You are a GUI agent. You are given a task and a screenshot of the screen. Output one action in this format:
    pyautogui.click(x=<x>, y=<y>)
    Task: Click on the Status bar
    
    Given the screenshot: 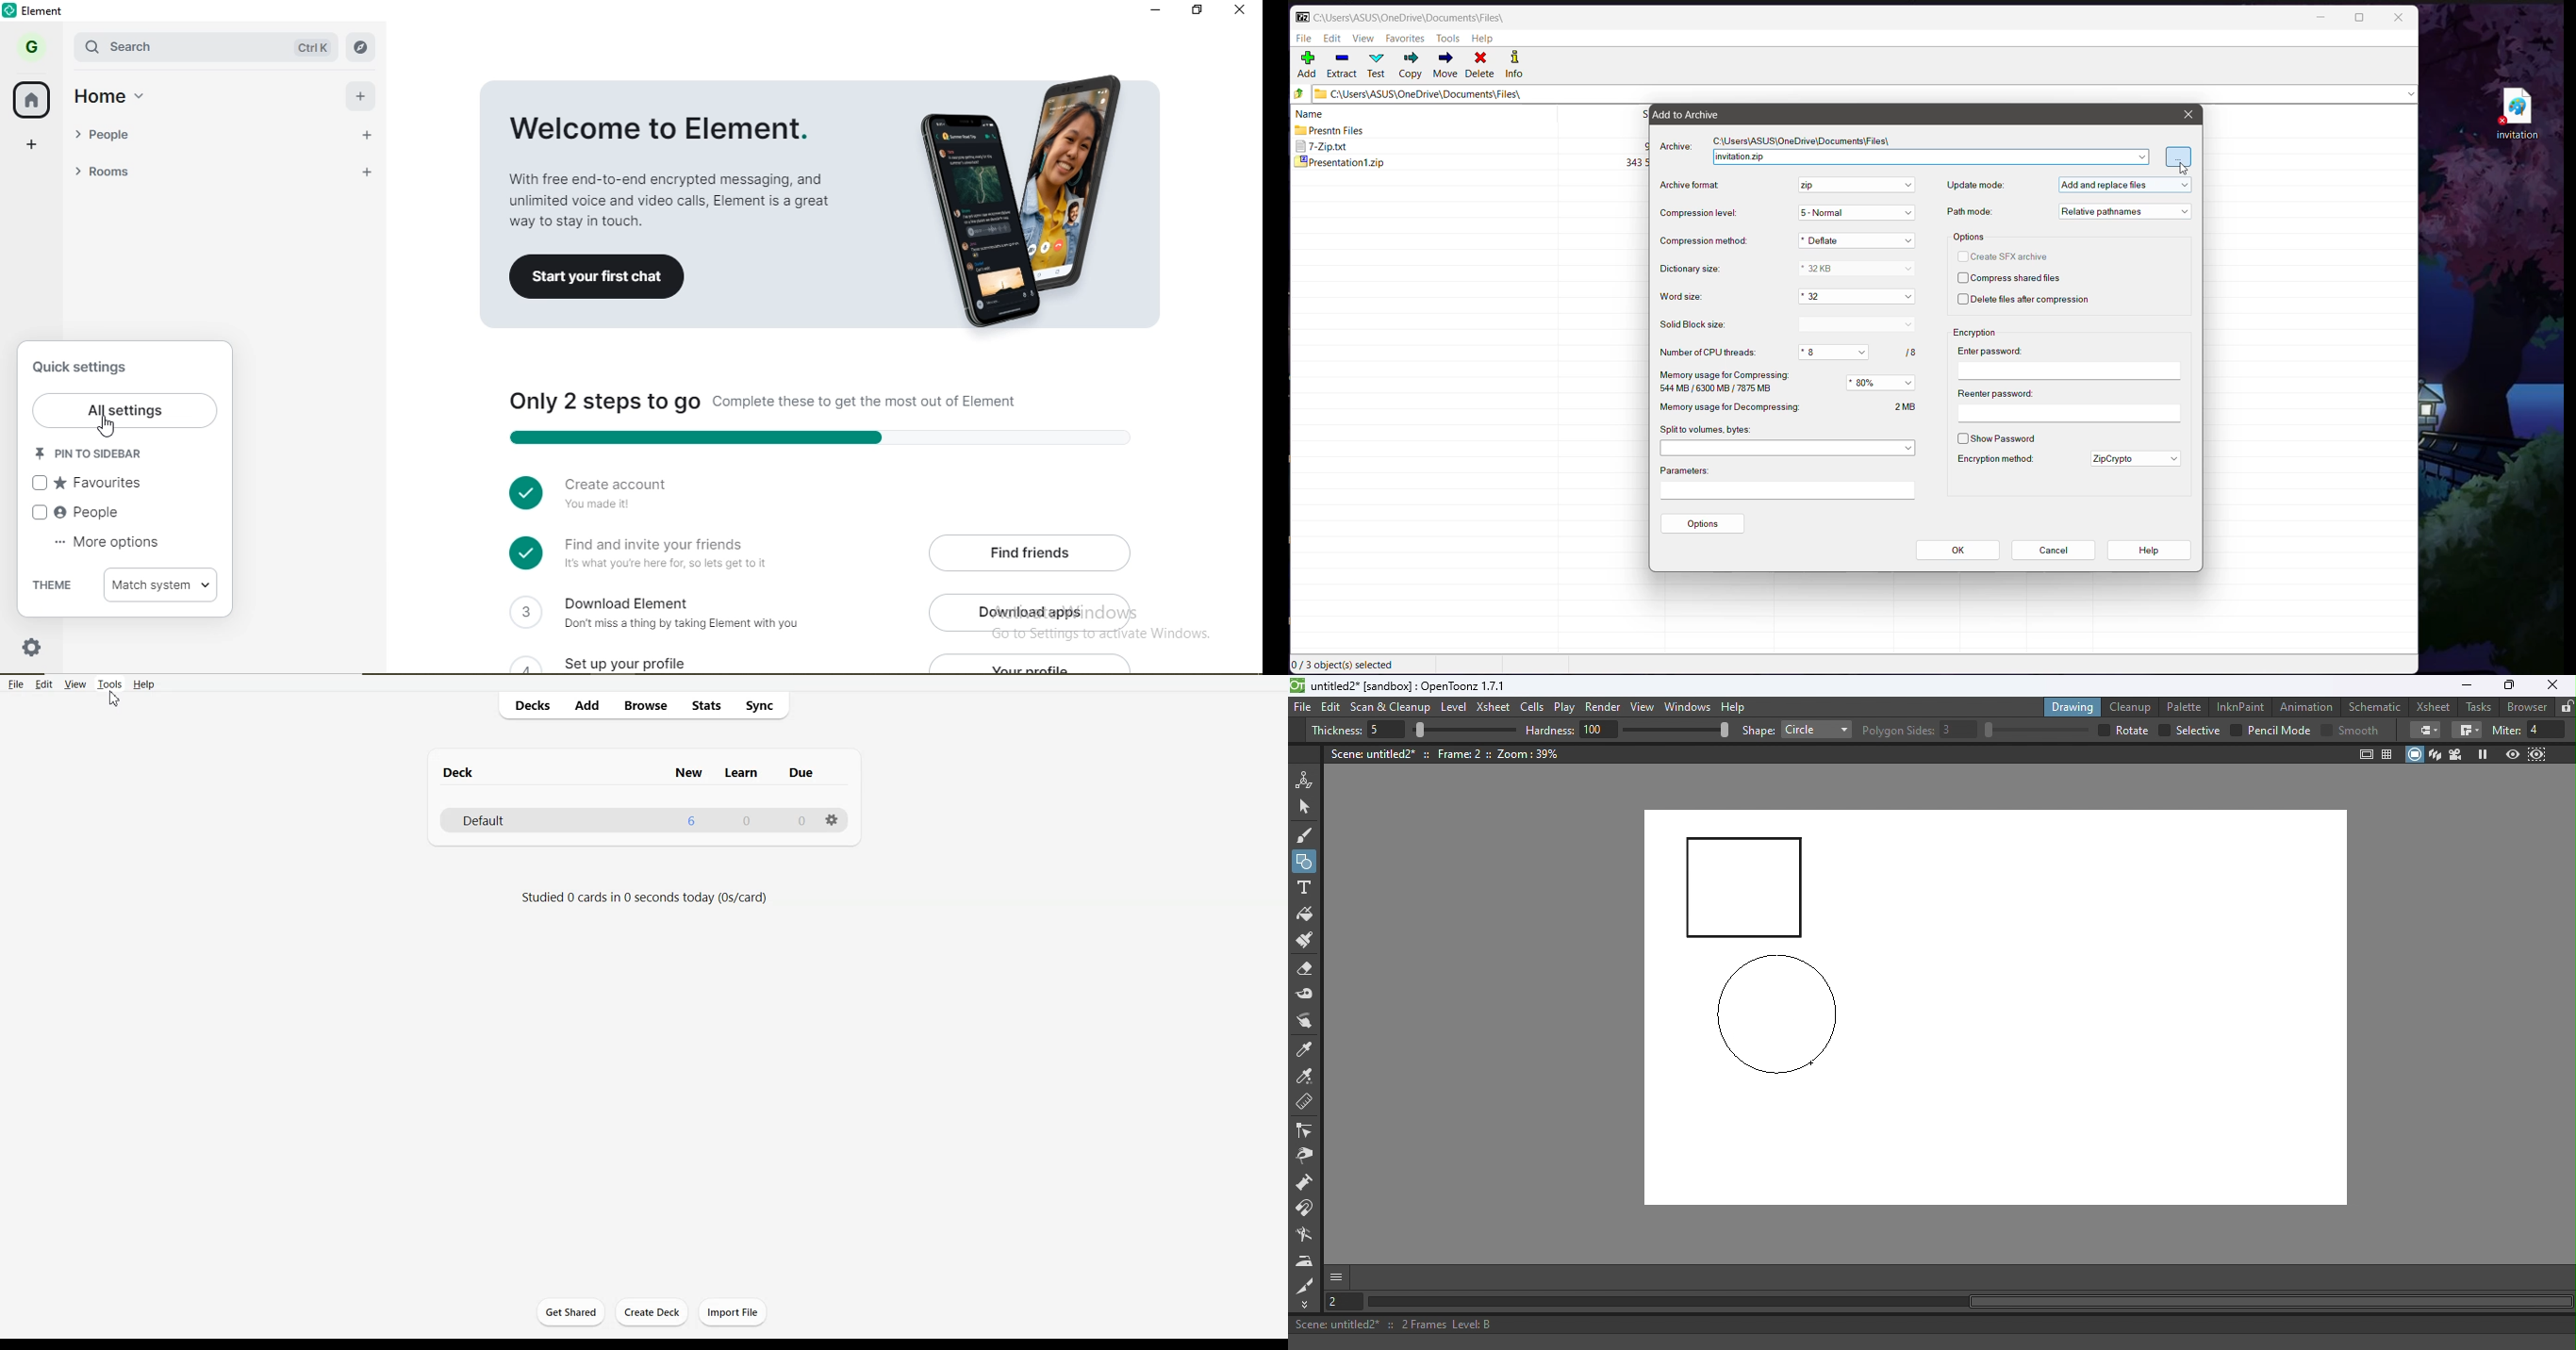 What is the action you would take?
    pyautogui.click(x=1932, y=1325)
    